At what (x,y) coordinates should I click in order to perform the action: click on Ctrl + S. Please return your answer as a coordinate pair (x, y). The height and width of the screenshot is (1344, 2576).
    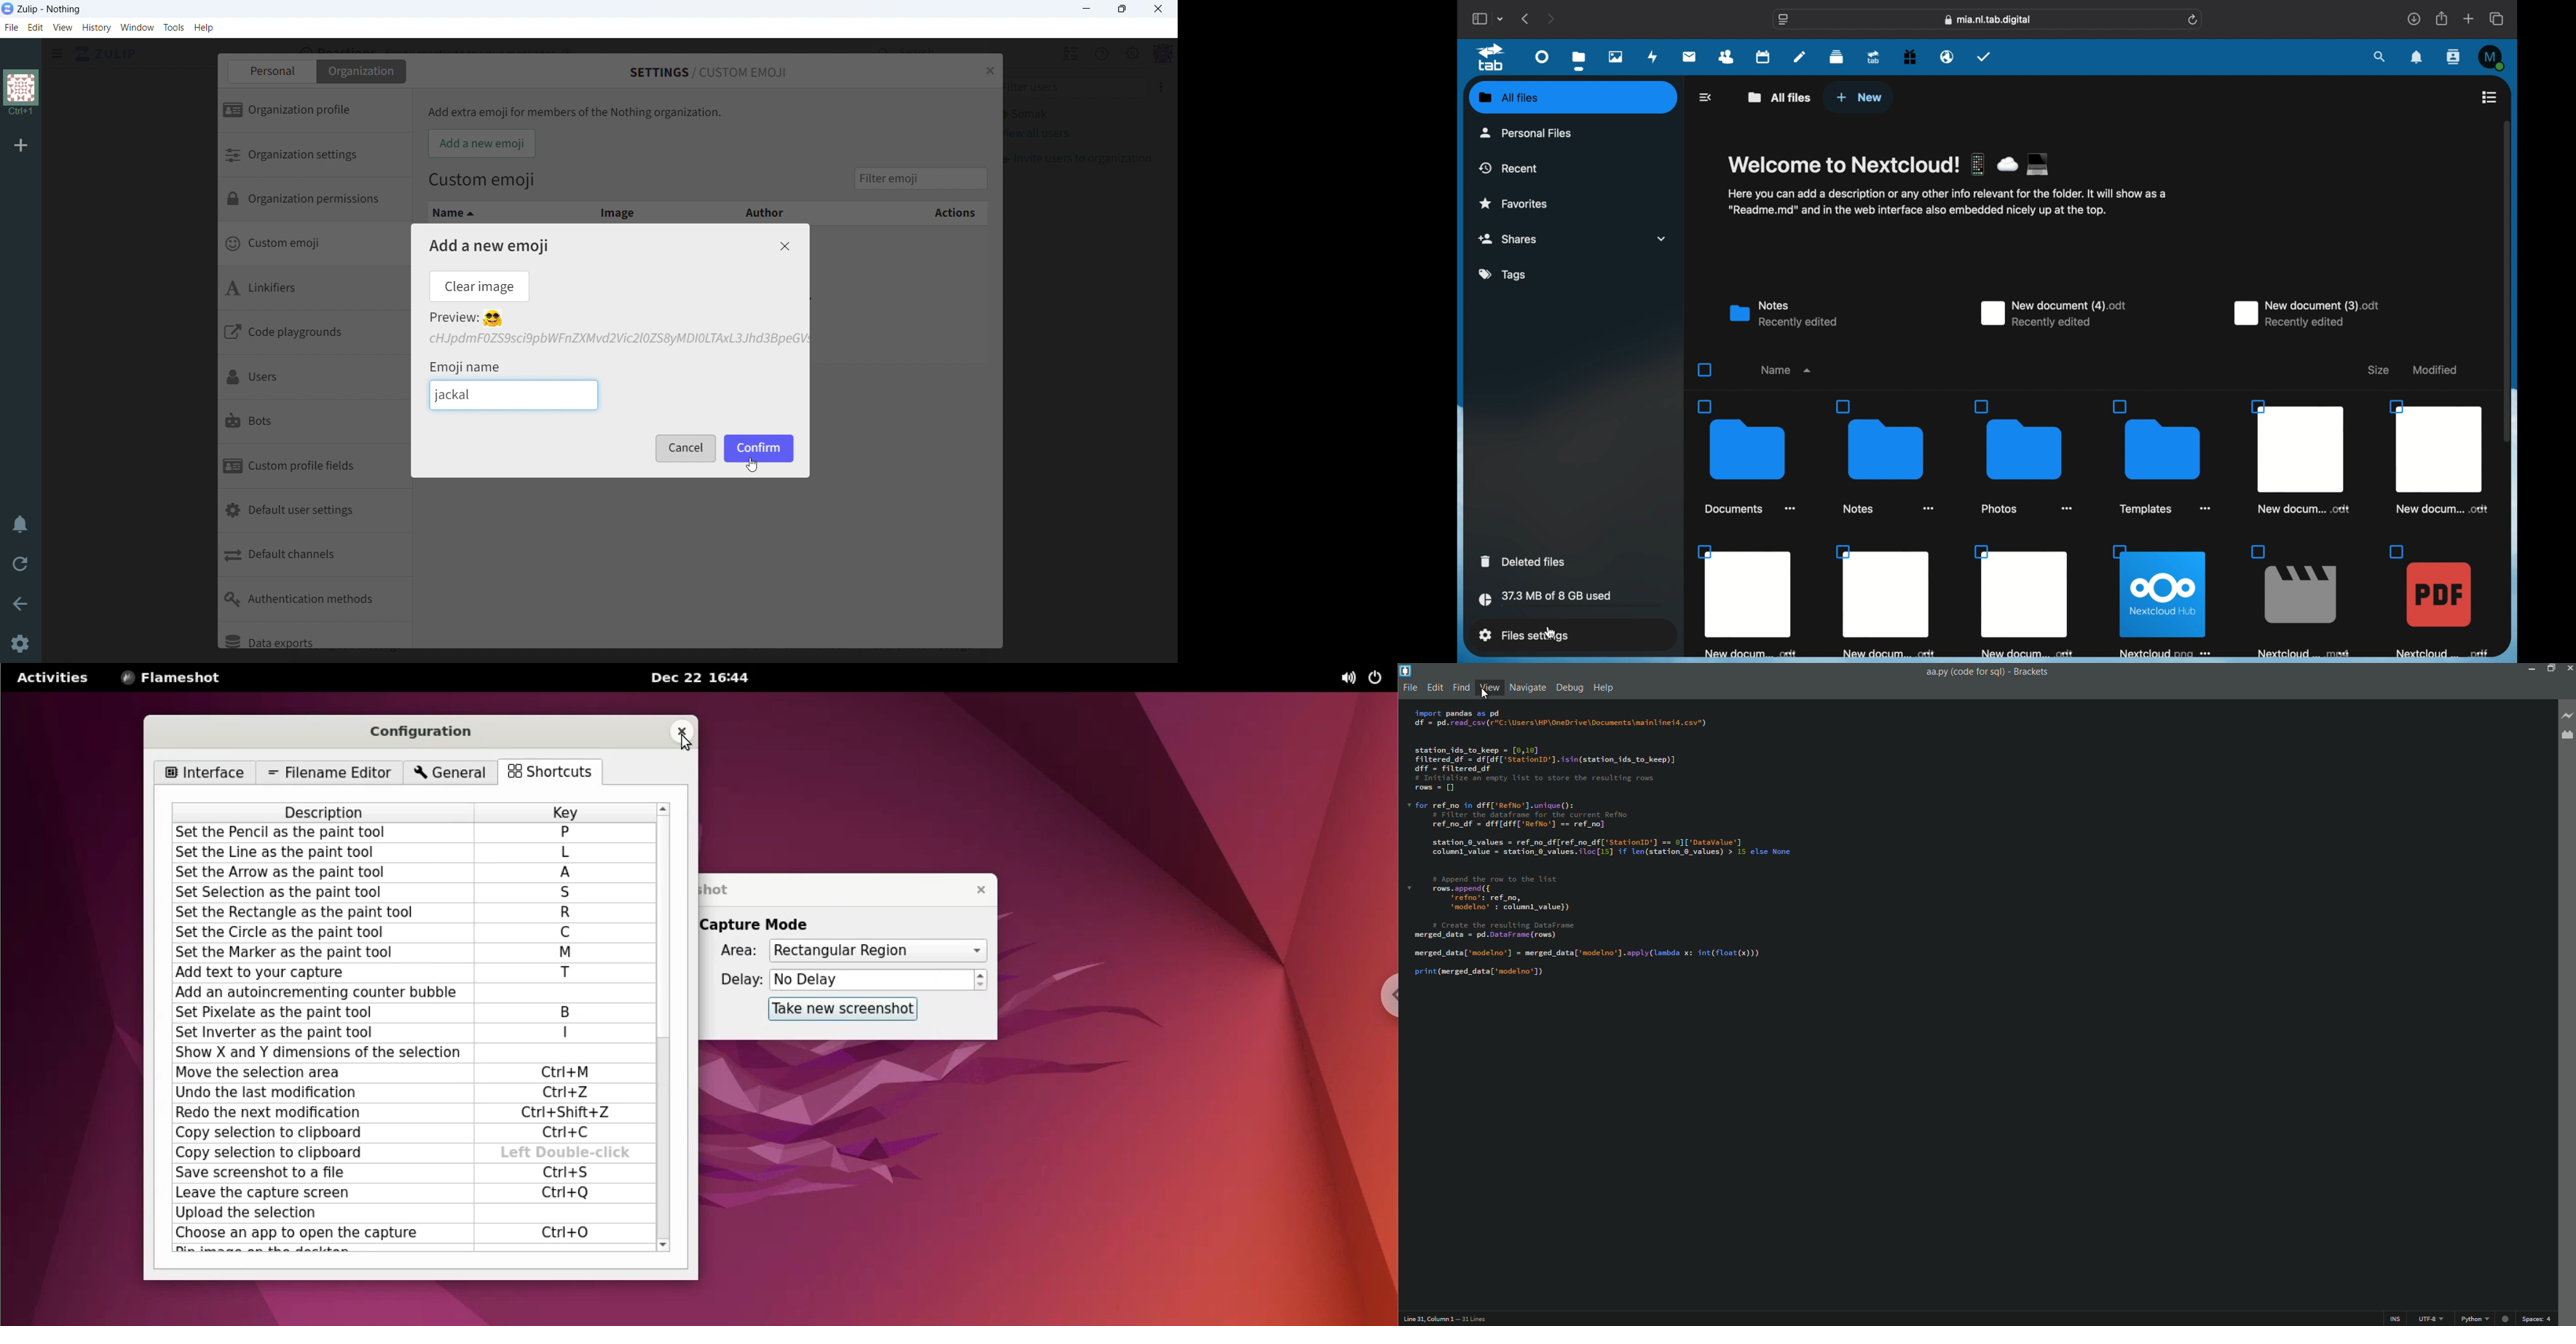
    Looking at the image, I should click on (563, 1173).